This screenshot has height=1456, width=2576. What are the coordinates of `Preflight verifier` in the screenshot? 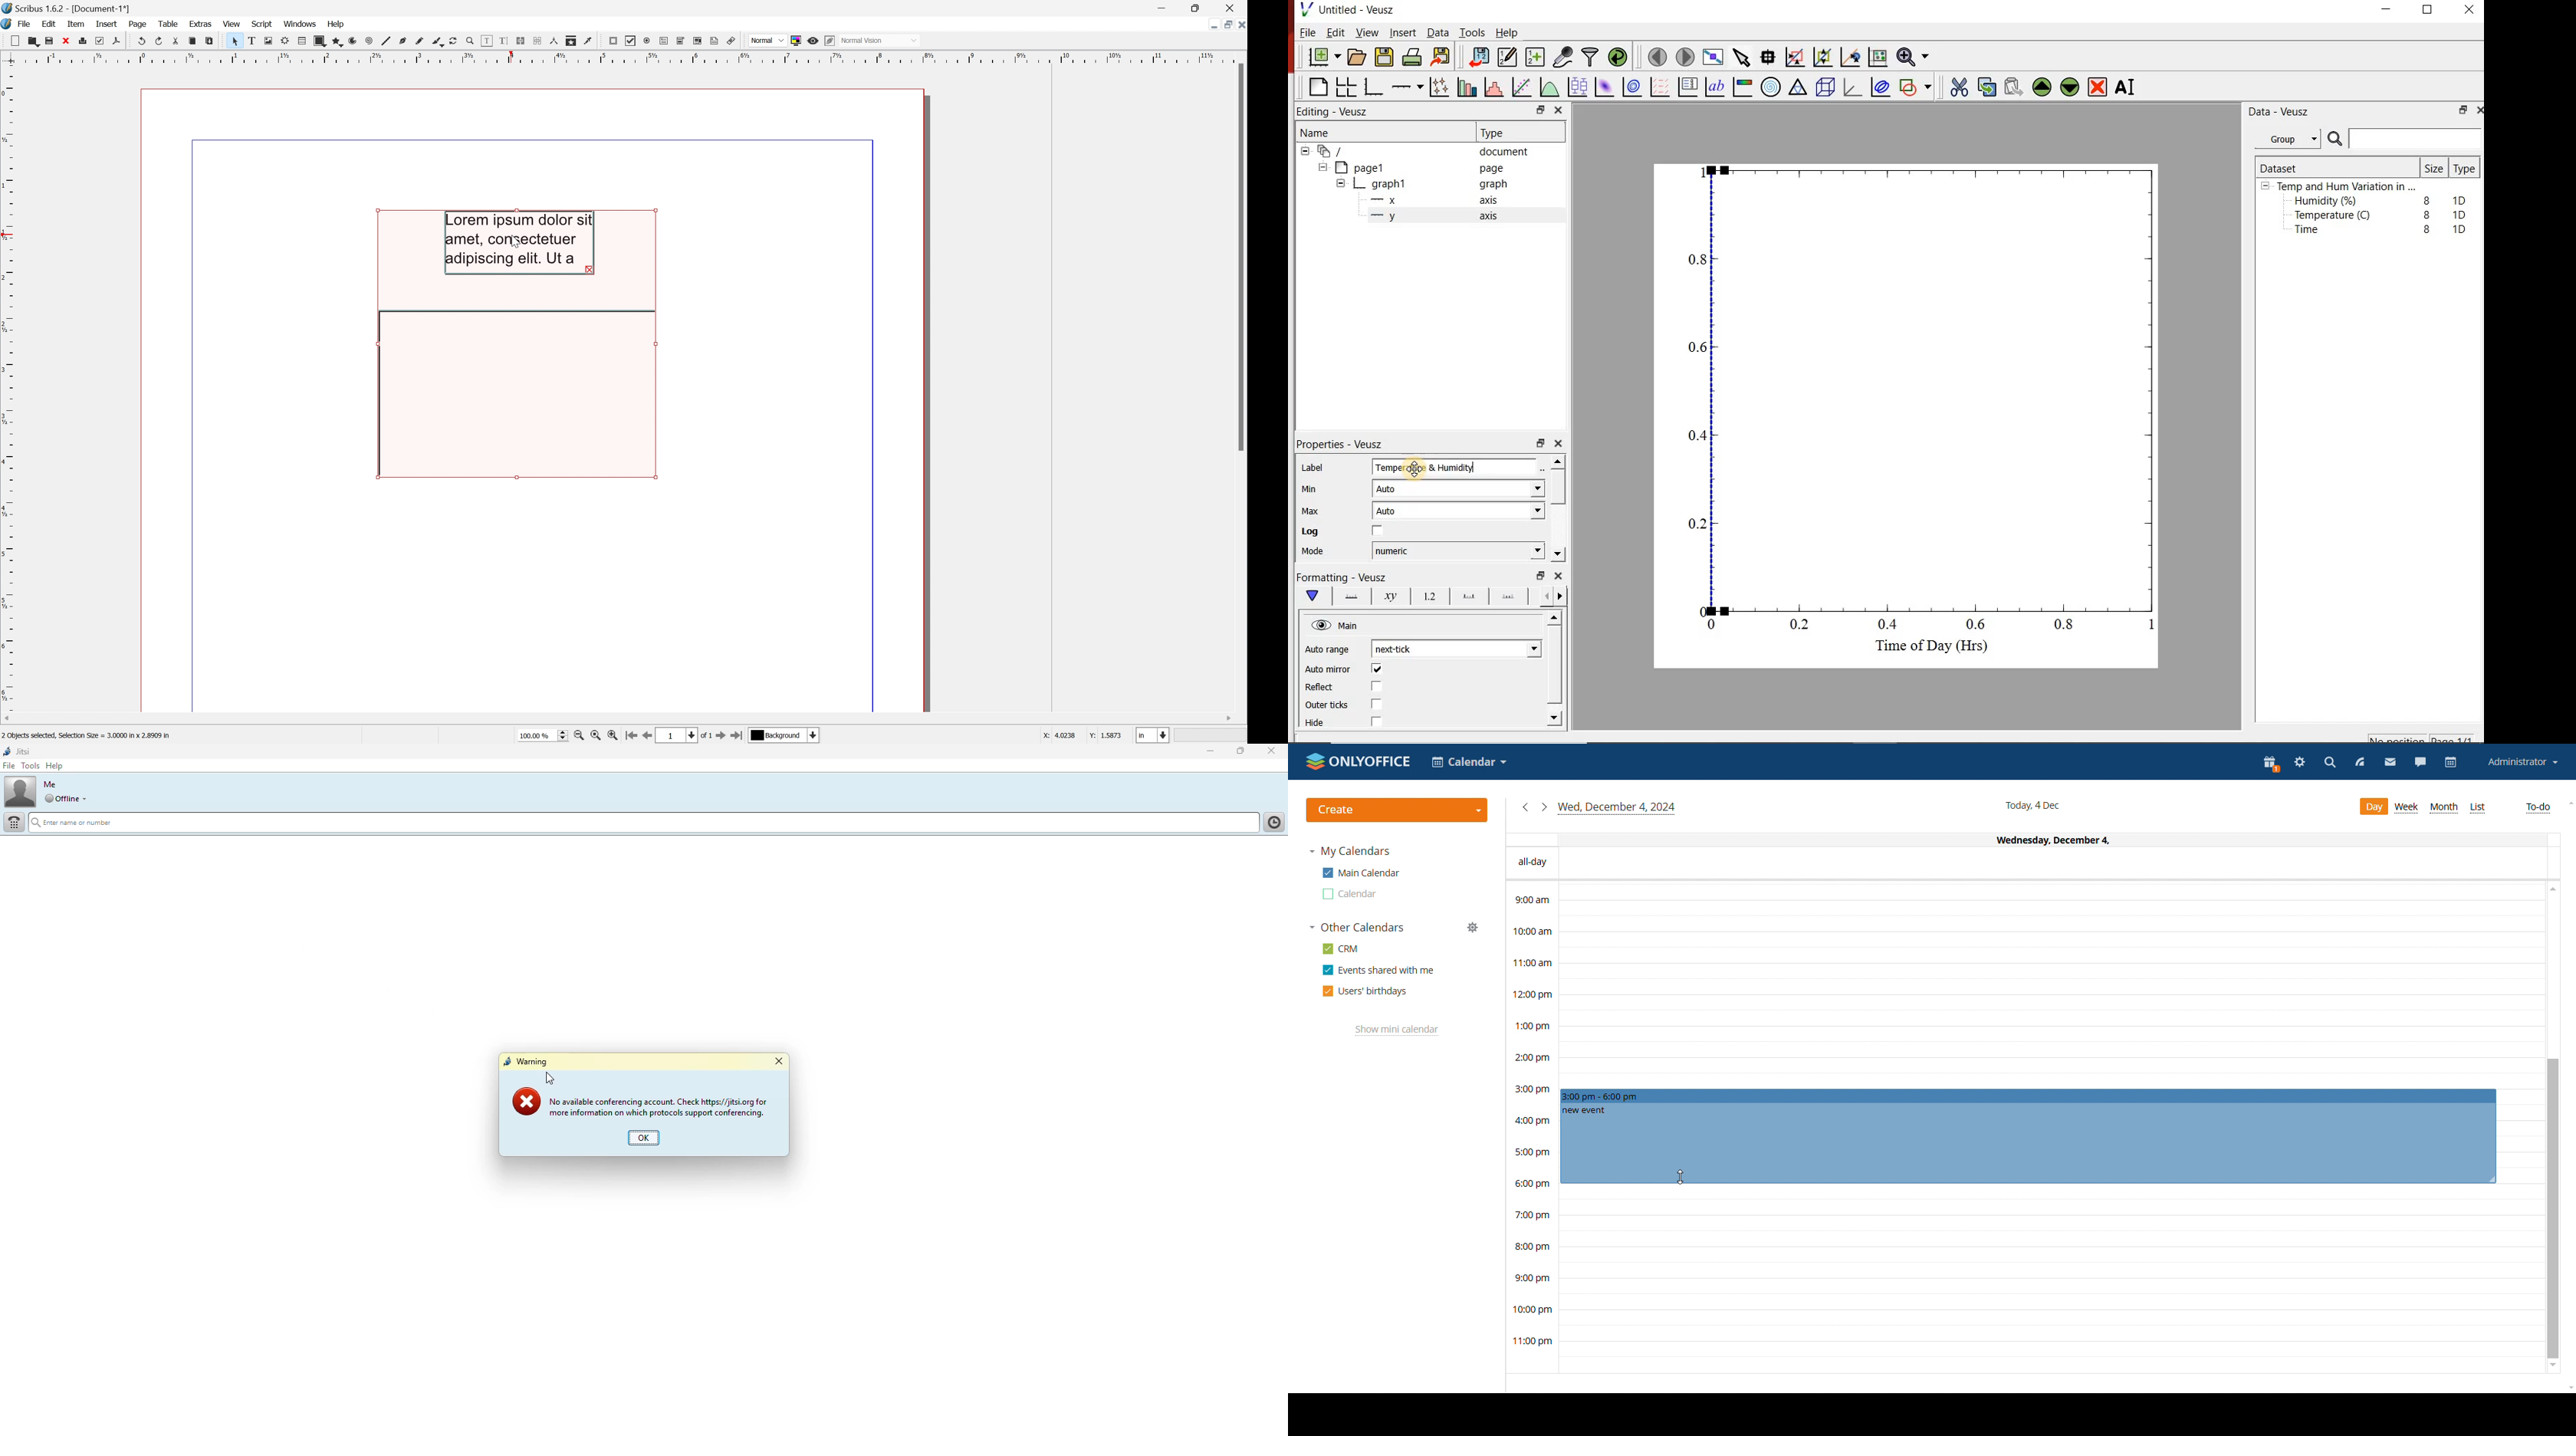 It's located at (99, 41).